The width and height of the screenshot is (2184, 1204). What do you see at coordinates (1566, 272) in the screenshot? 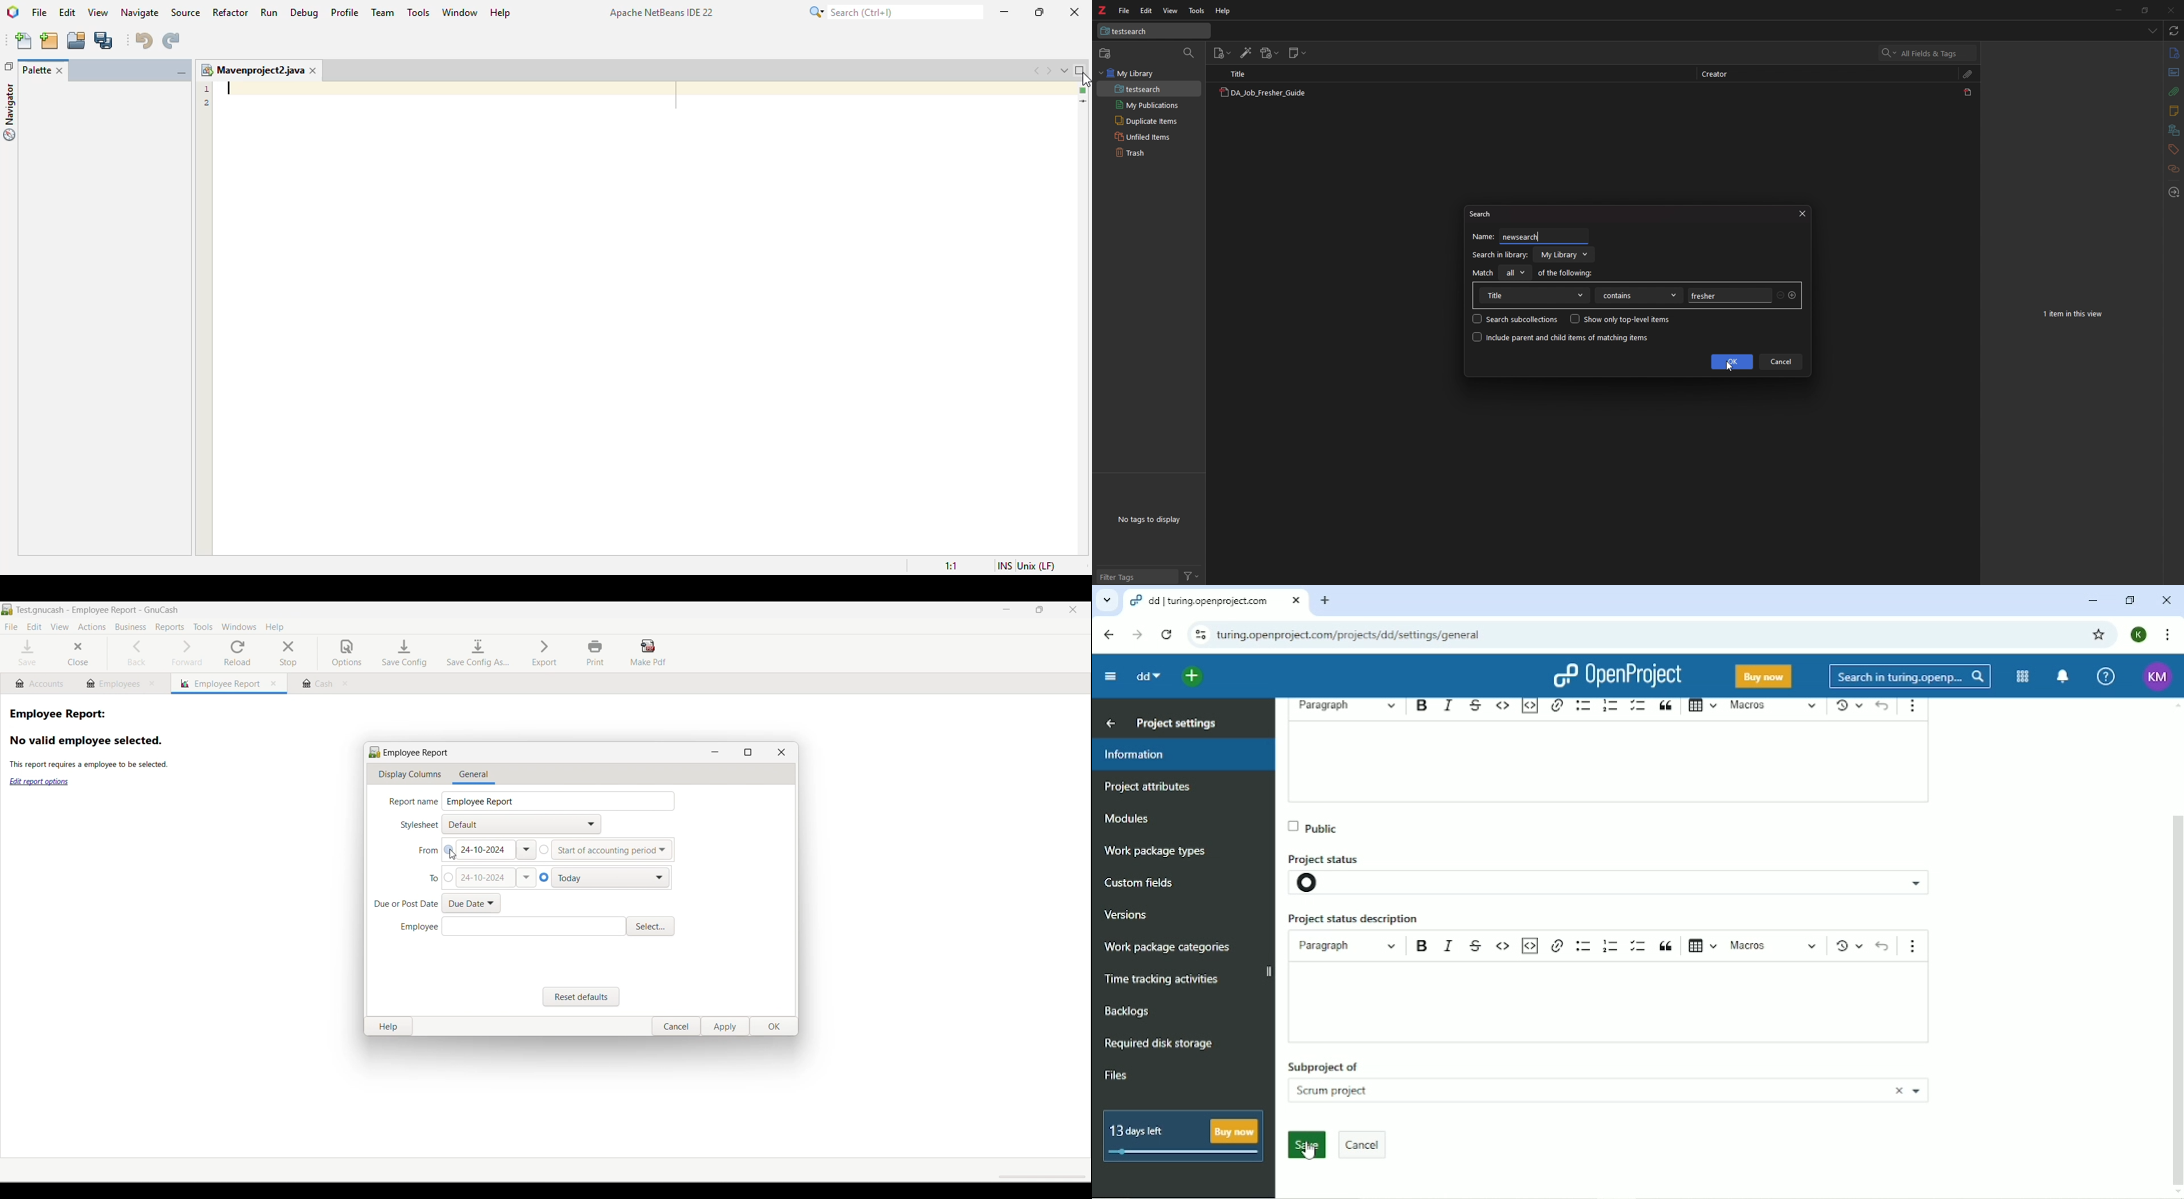
I see `of the following` at bounding box center [1566, 272].